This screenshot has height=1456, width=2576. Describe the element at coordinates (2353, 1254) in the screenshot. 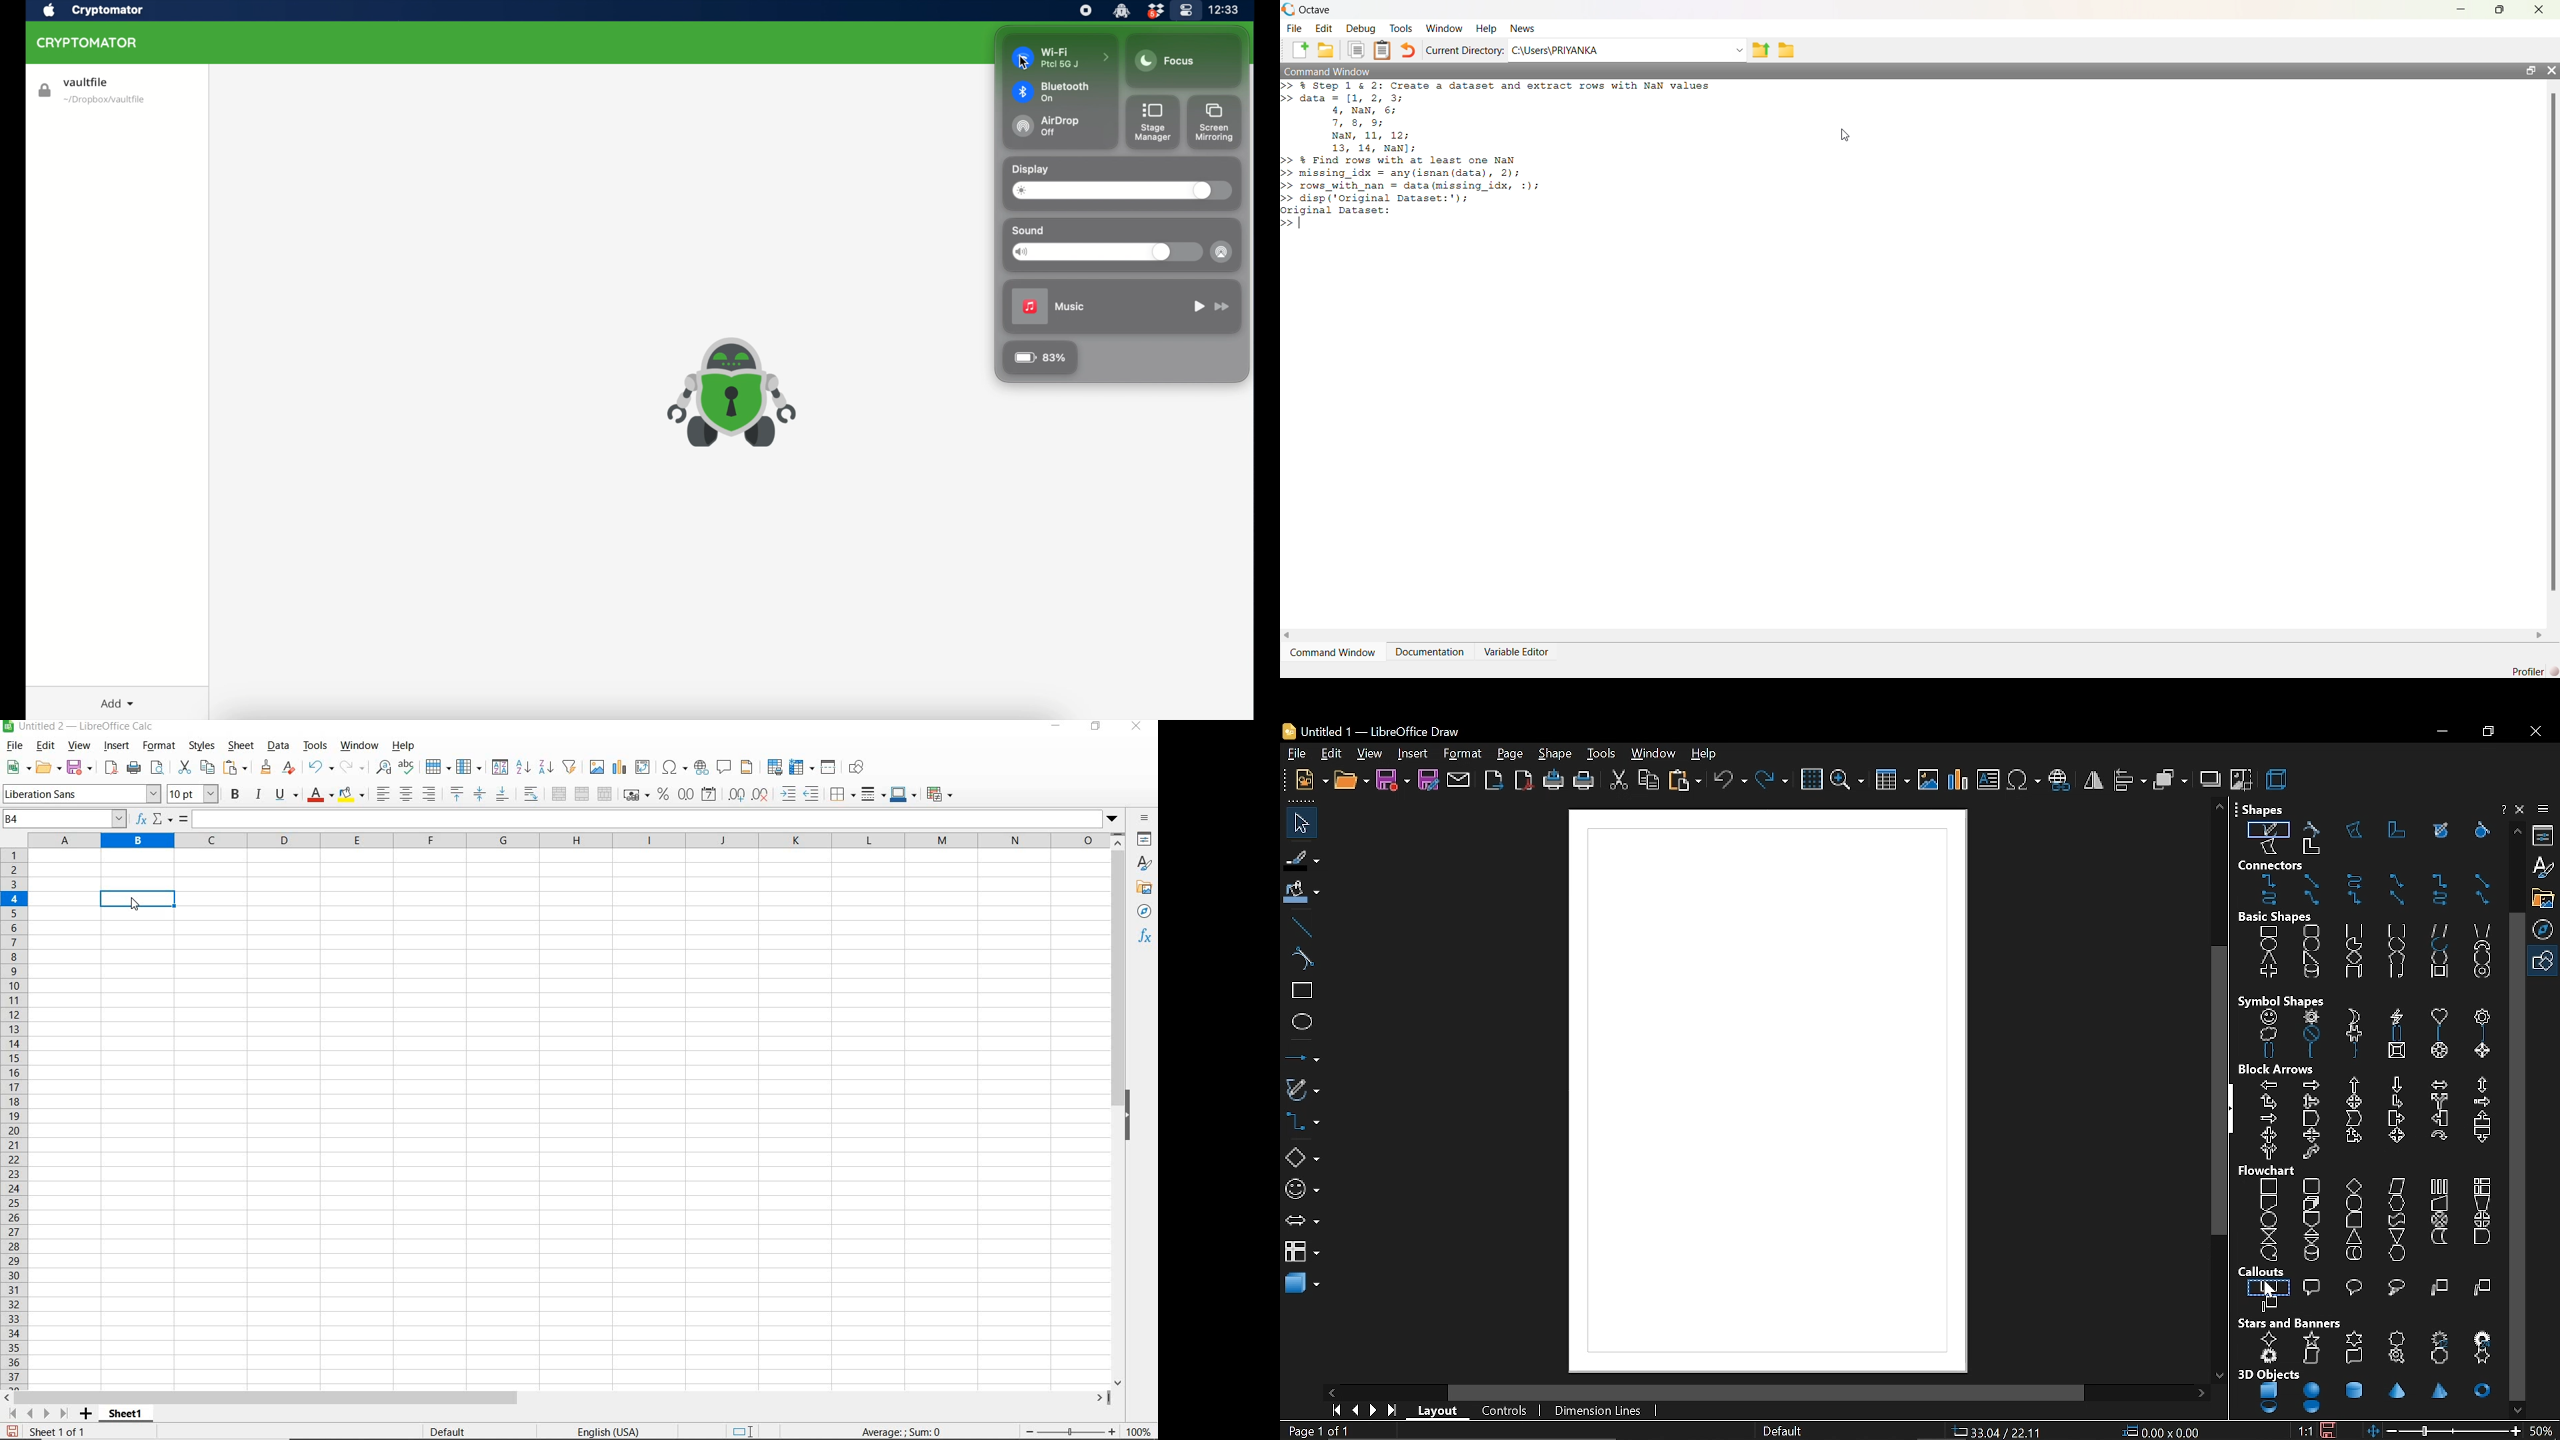

I see `direct access storage` at that location.